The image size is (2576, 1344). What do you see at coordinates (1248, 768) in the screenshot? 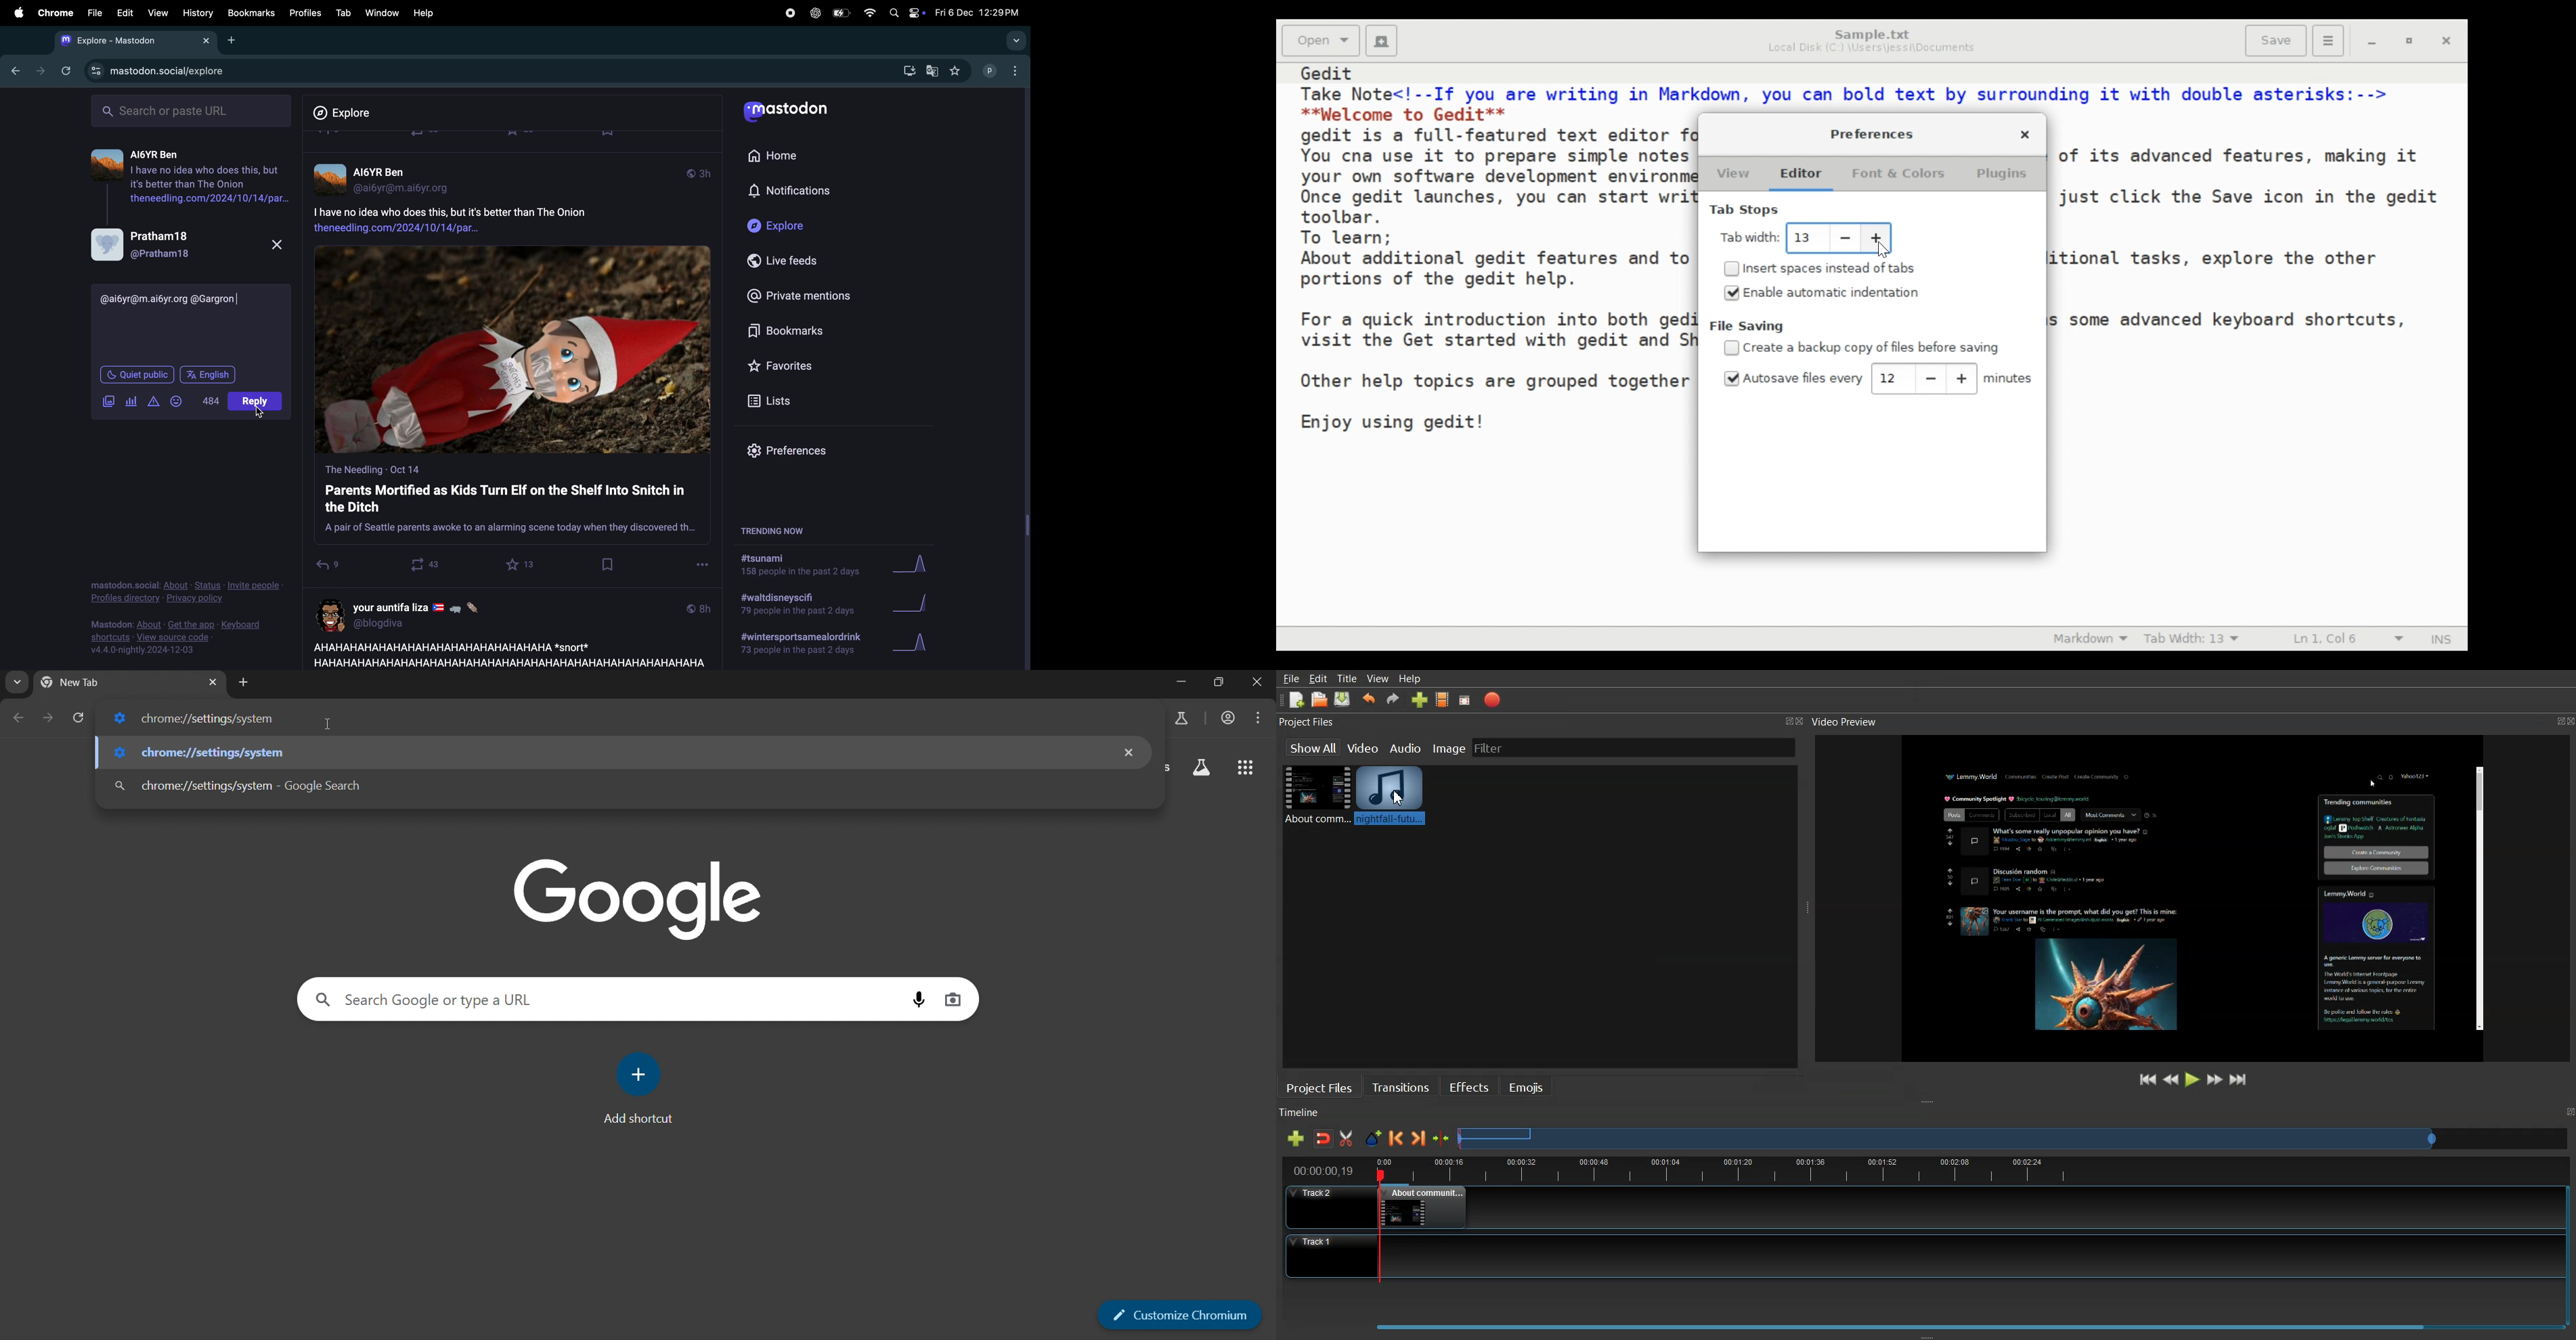
I see `google apps` at bounding box center [1248, 768].